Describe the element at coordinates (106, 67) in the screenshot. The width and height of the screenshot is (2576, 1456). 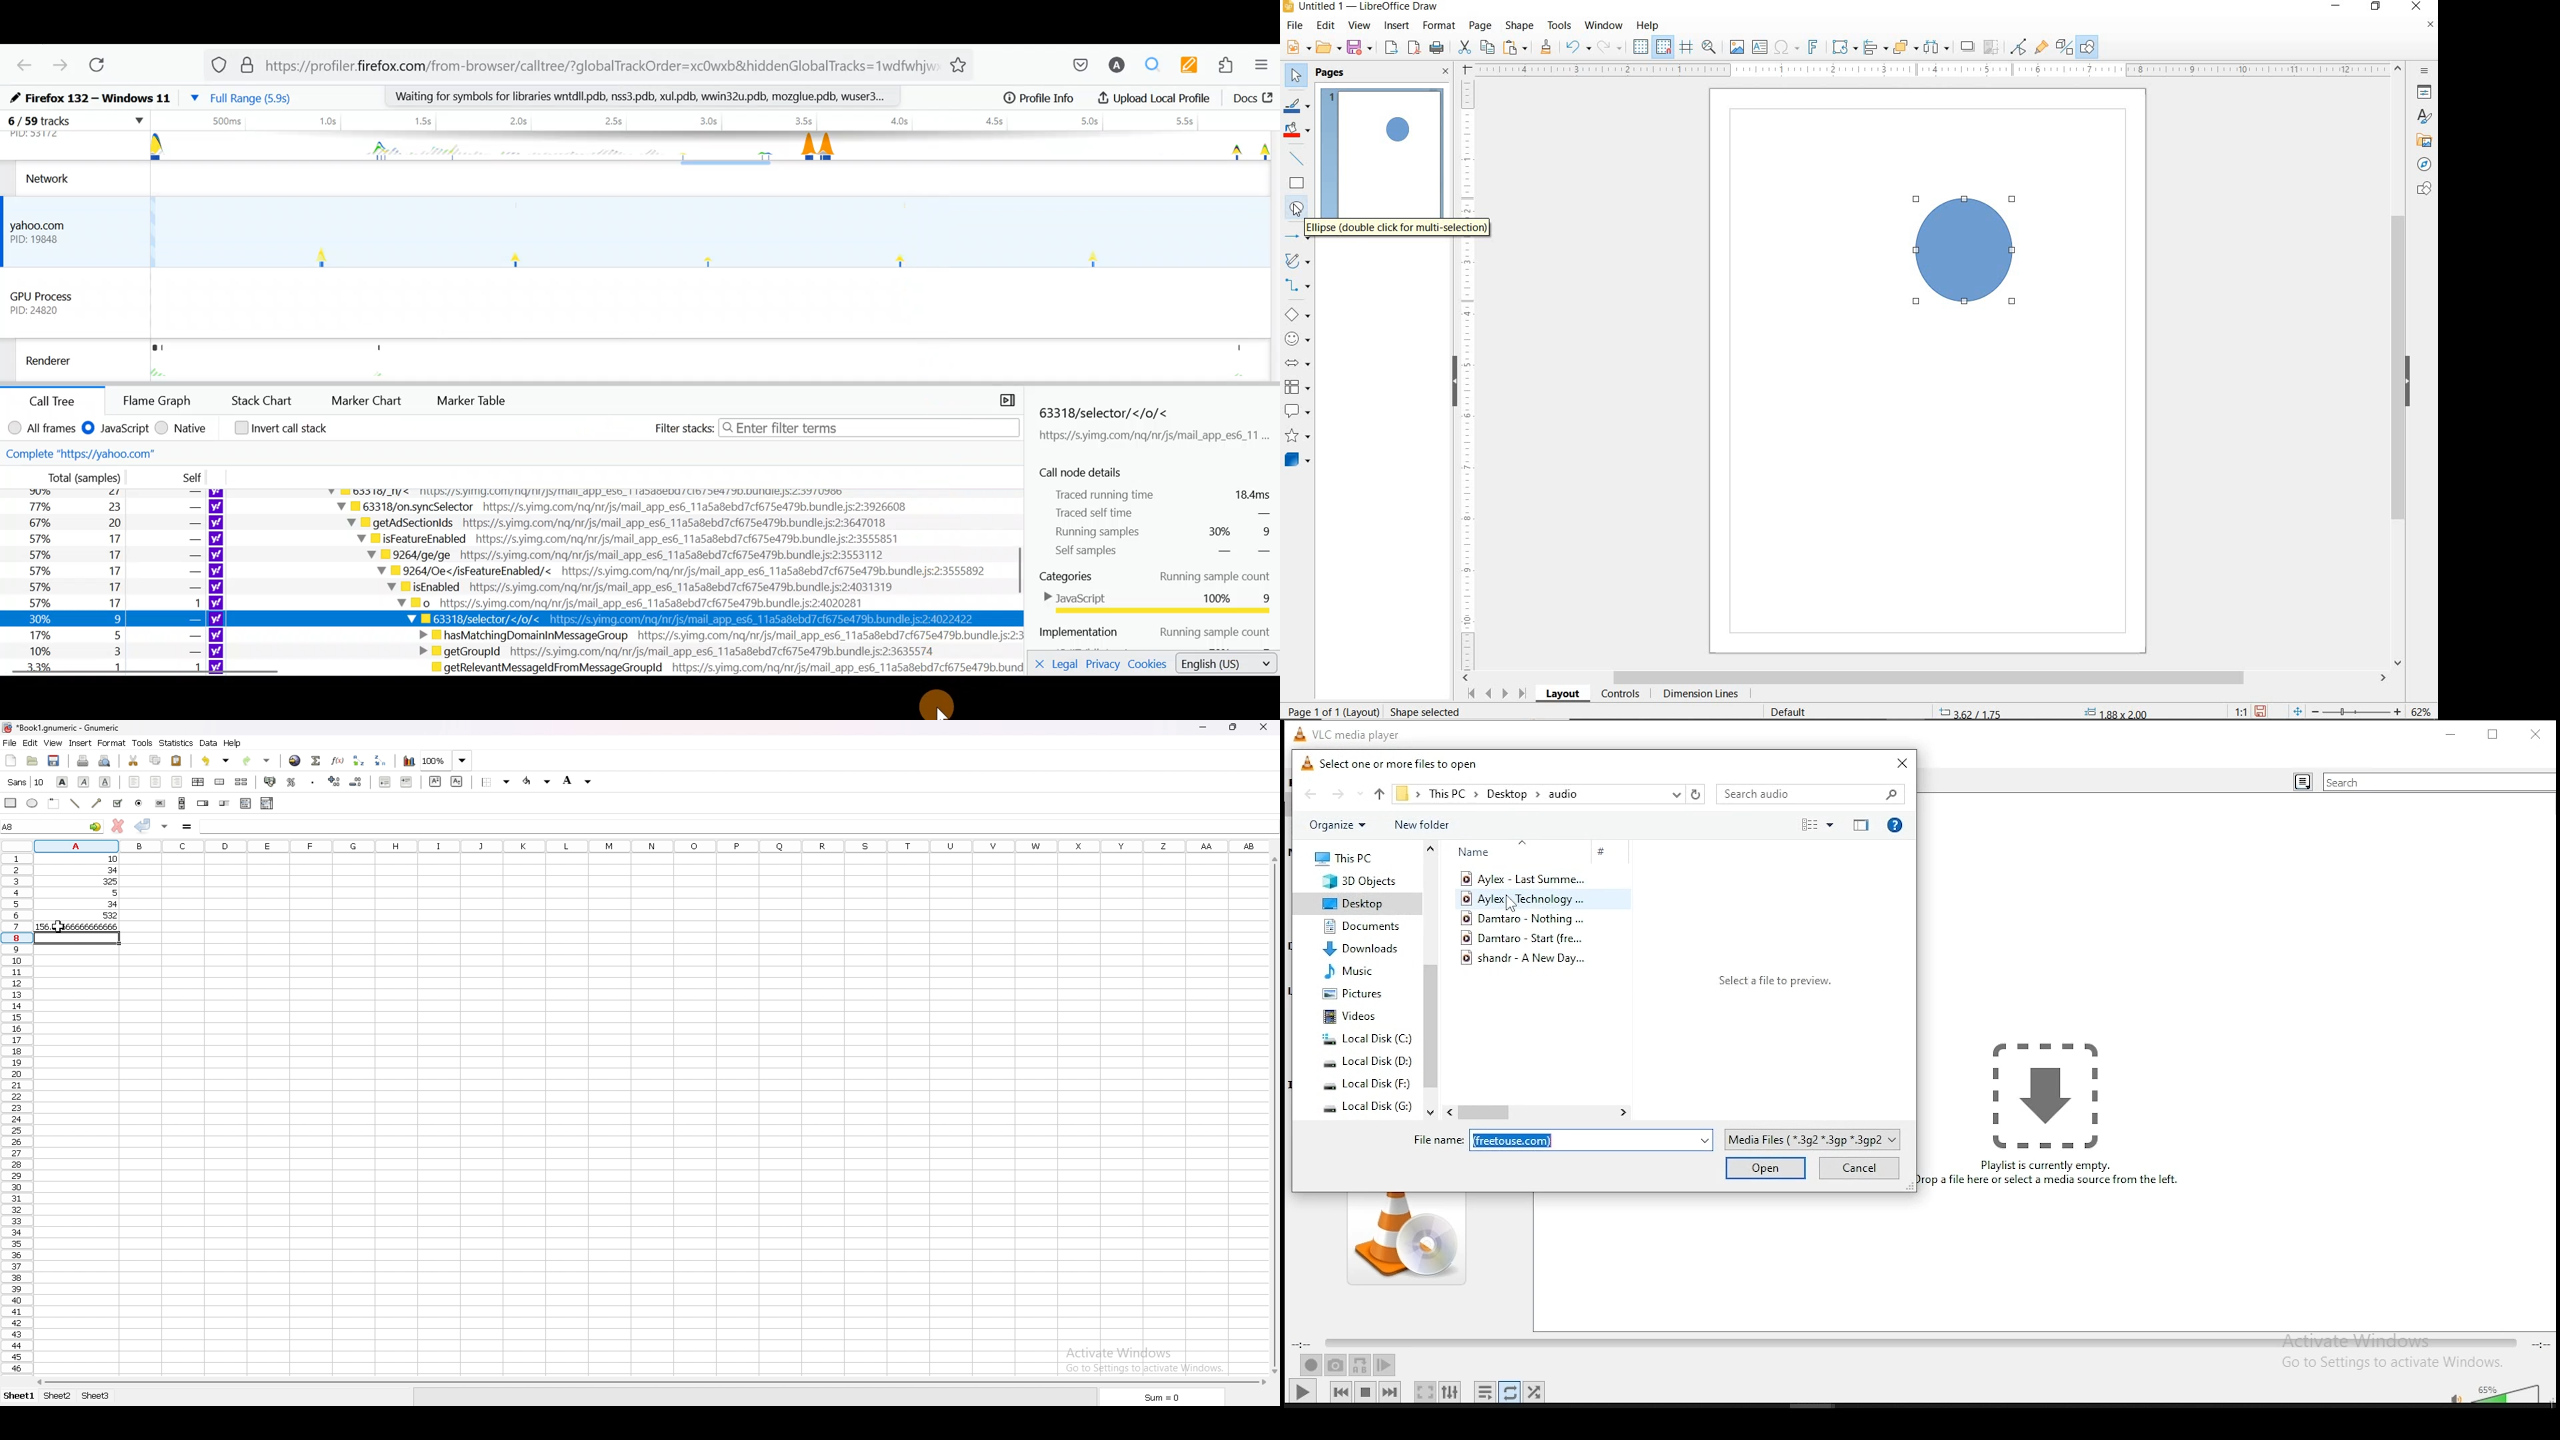
I see `Reload current page` at that location.